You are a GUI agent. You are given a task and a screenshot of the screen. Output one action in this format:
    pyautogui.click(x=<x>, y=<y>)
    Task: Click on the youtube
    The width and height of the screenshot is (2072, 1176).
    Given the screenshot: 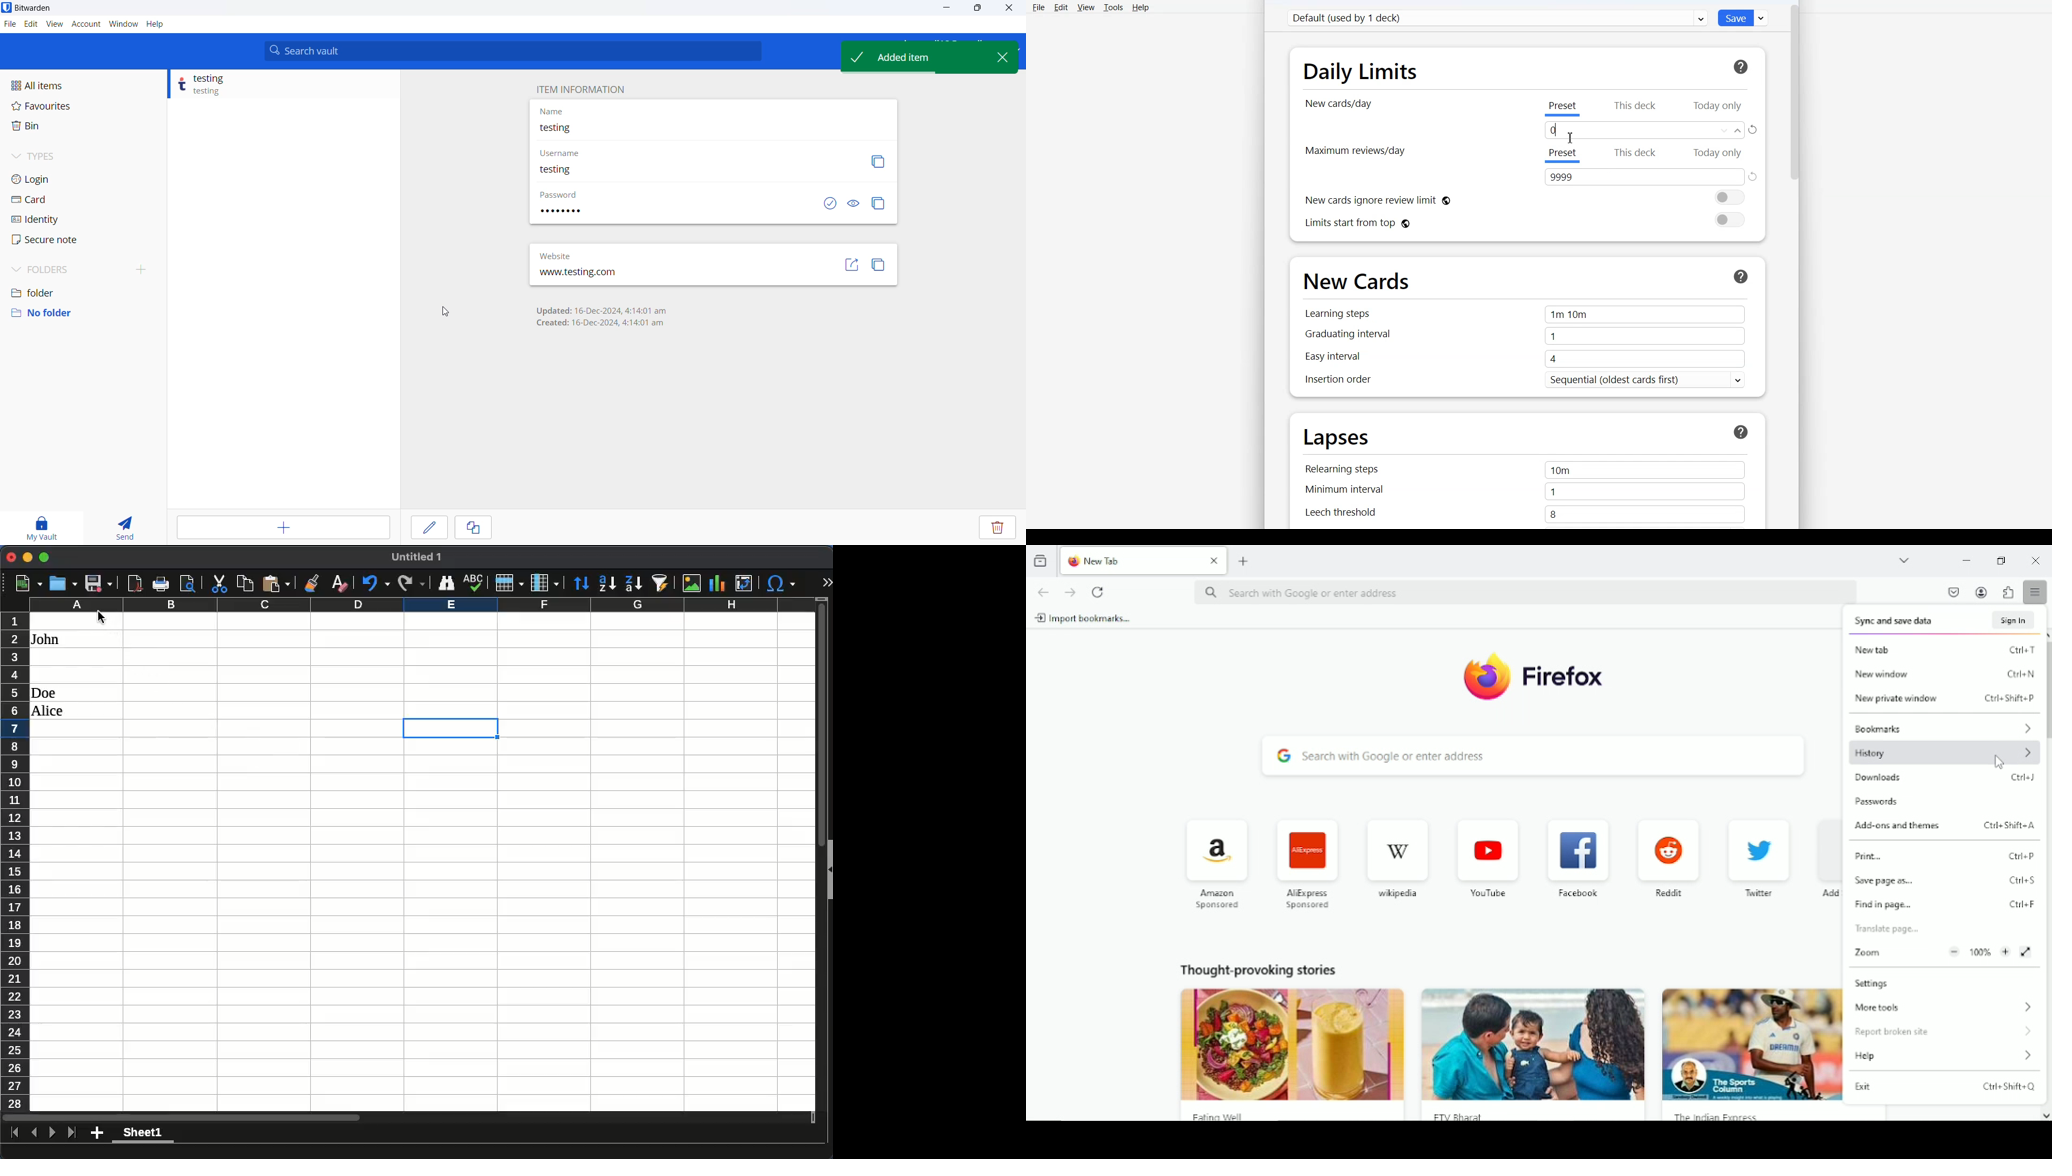 What is the action you would take?
    pyautogui.click(x=1486, y=895)
    